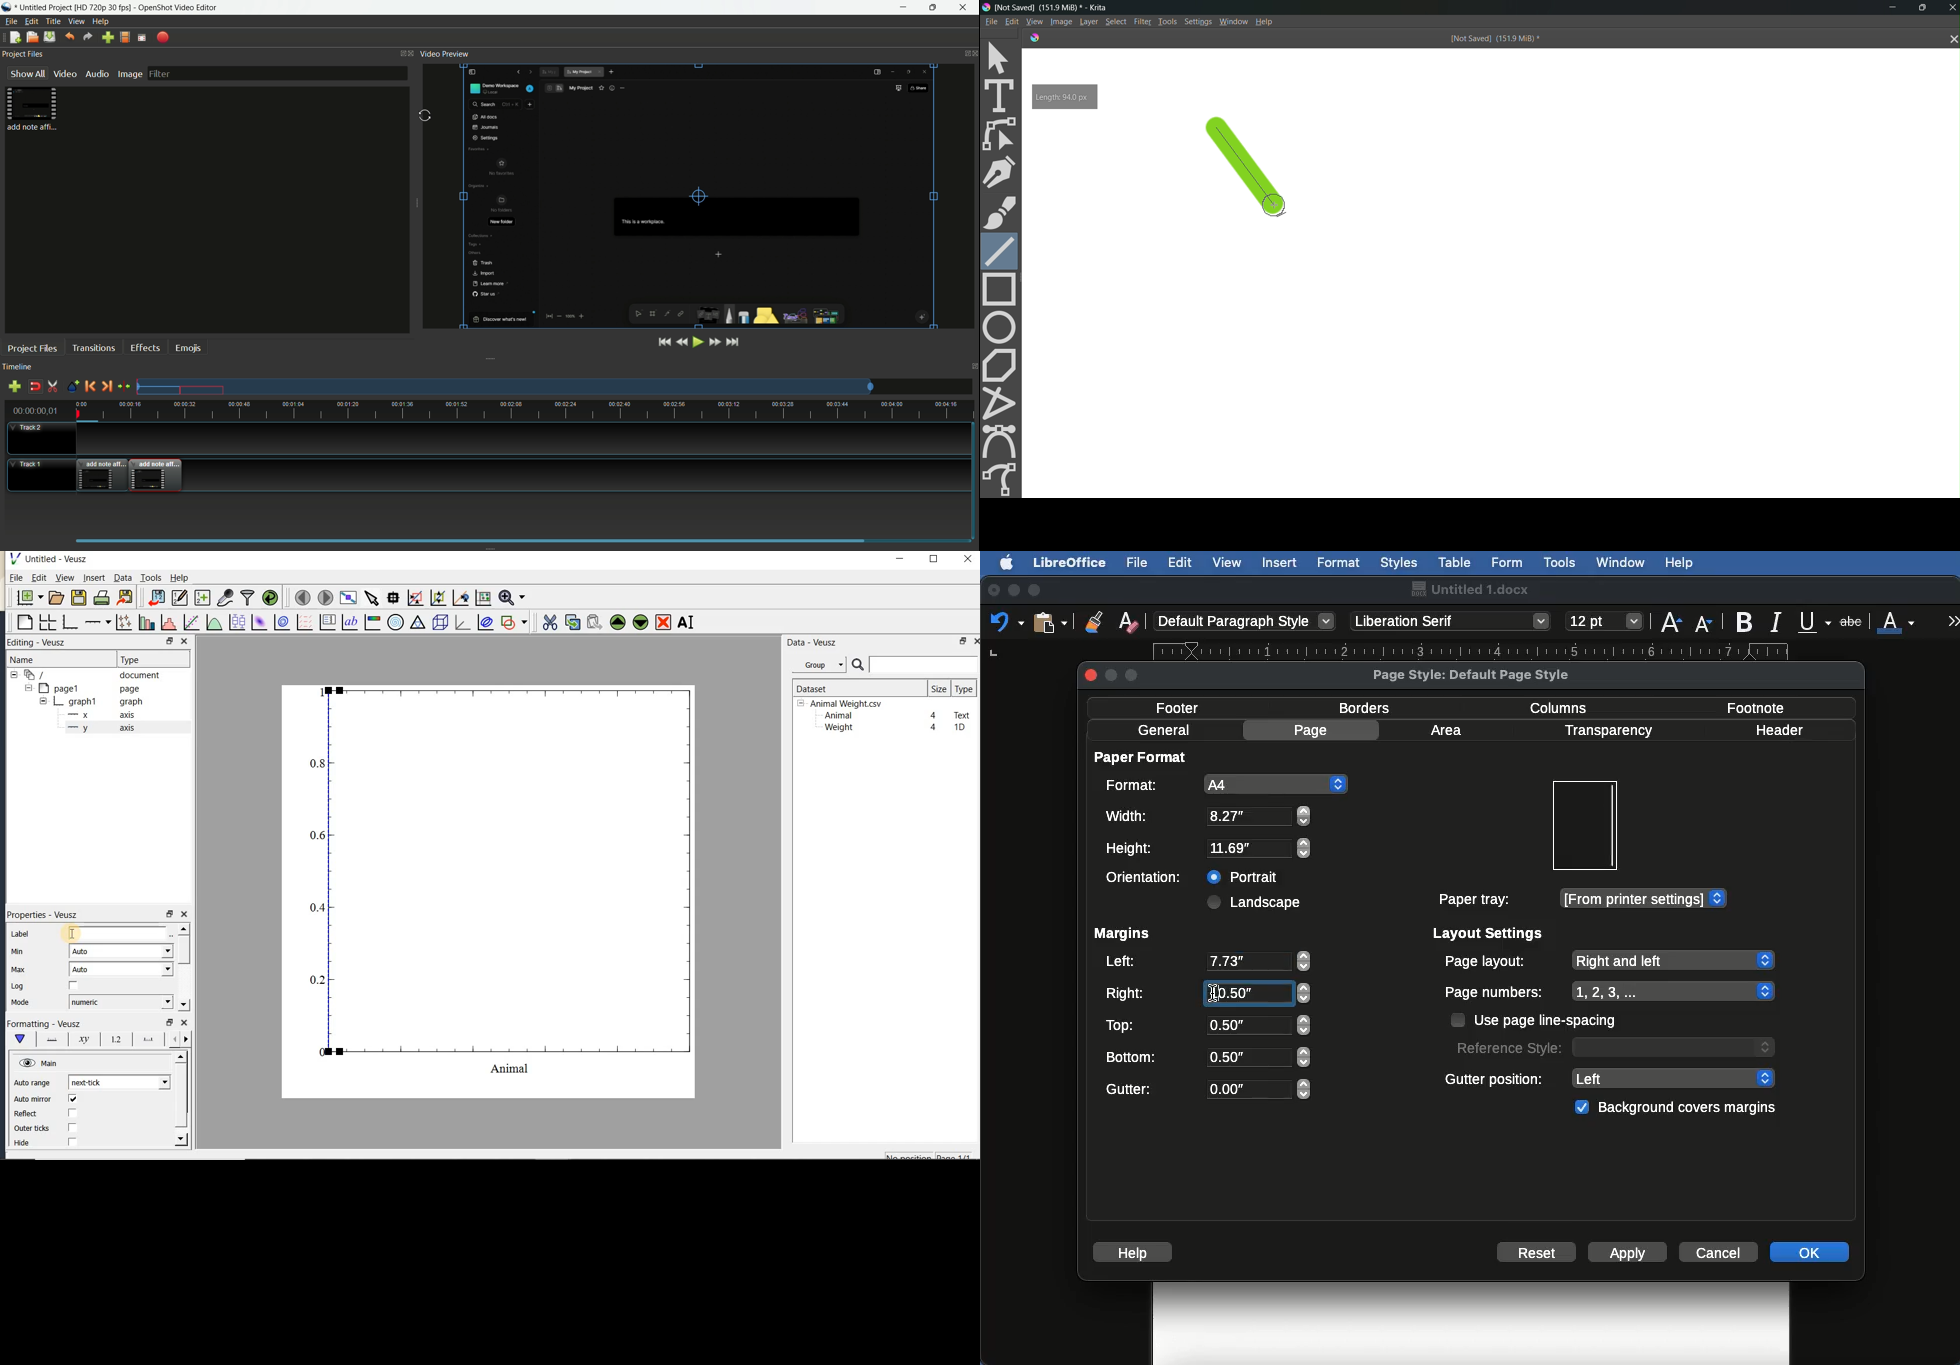  I want to click on curve tool, so click(1003, 442).